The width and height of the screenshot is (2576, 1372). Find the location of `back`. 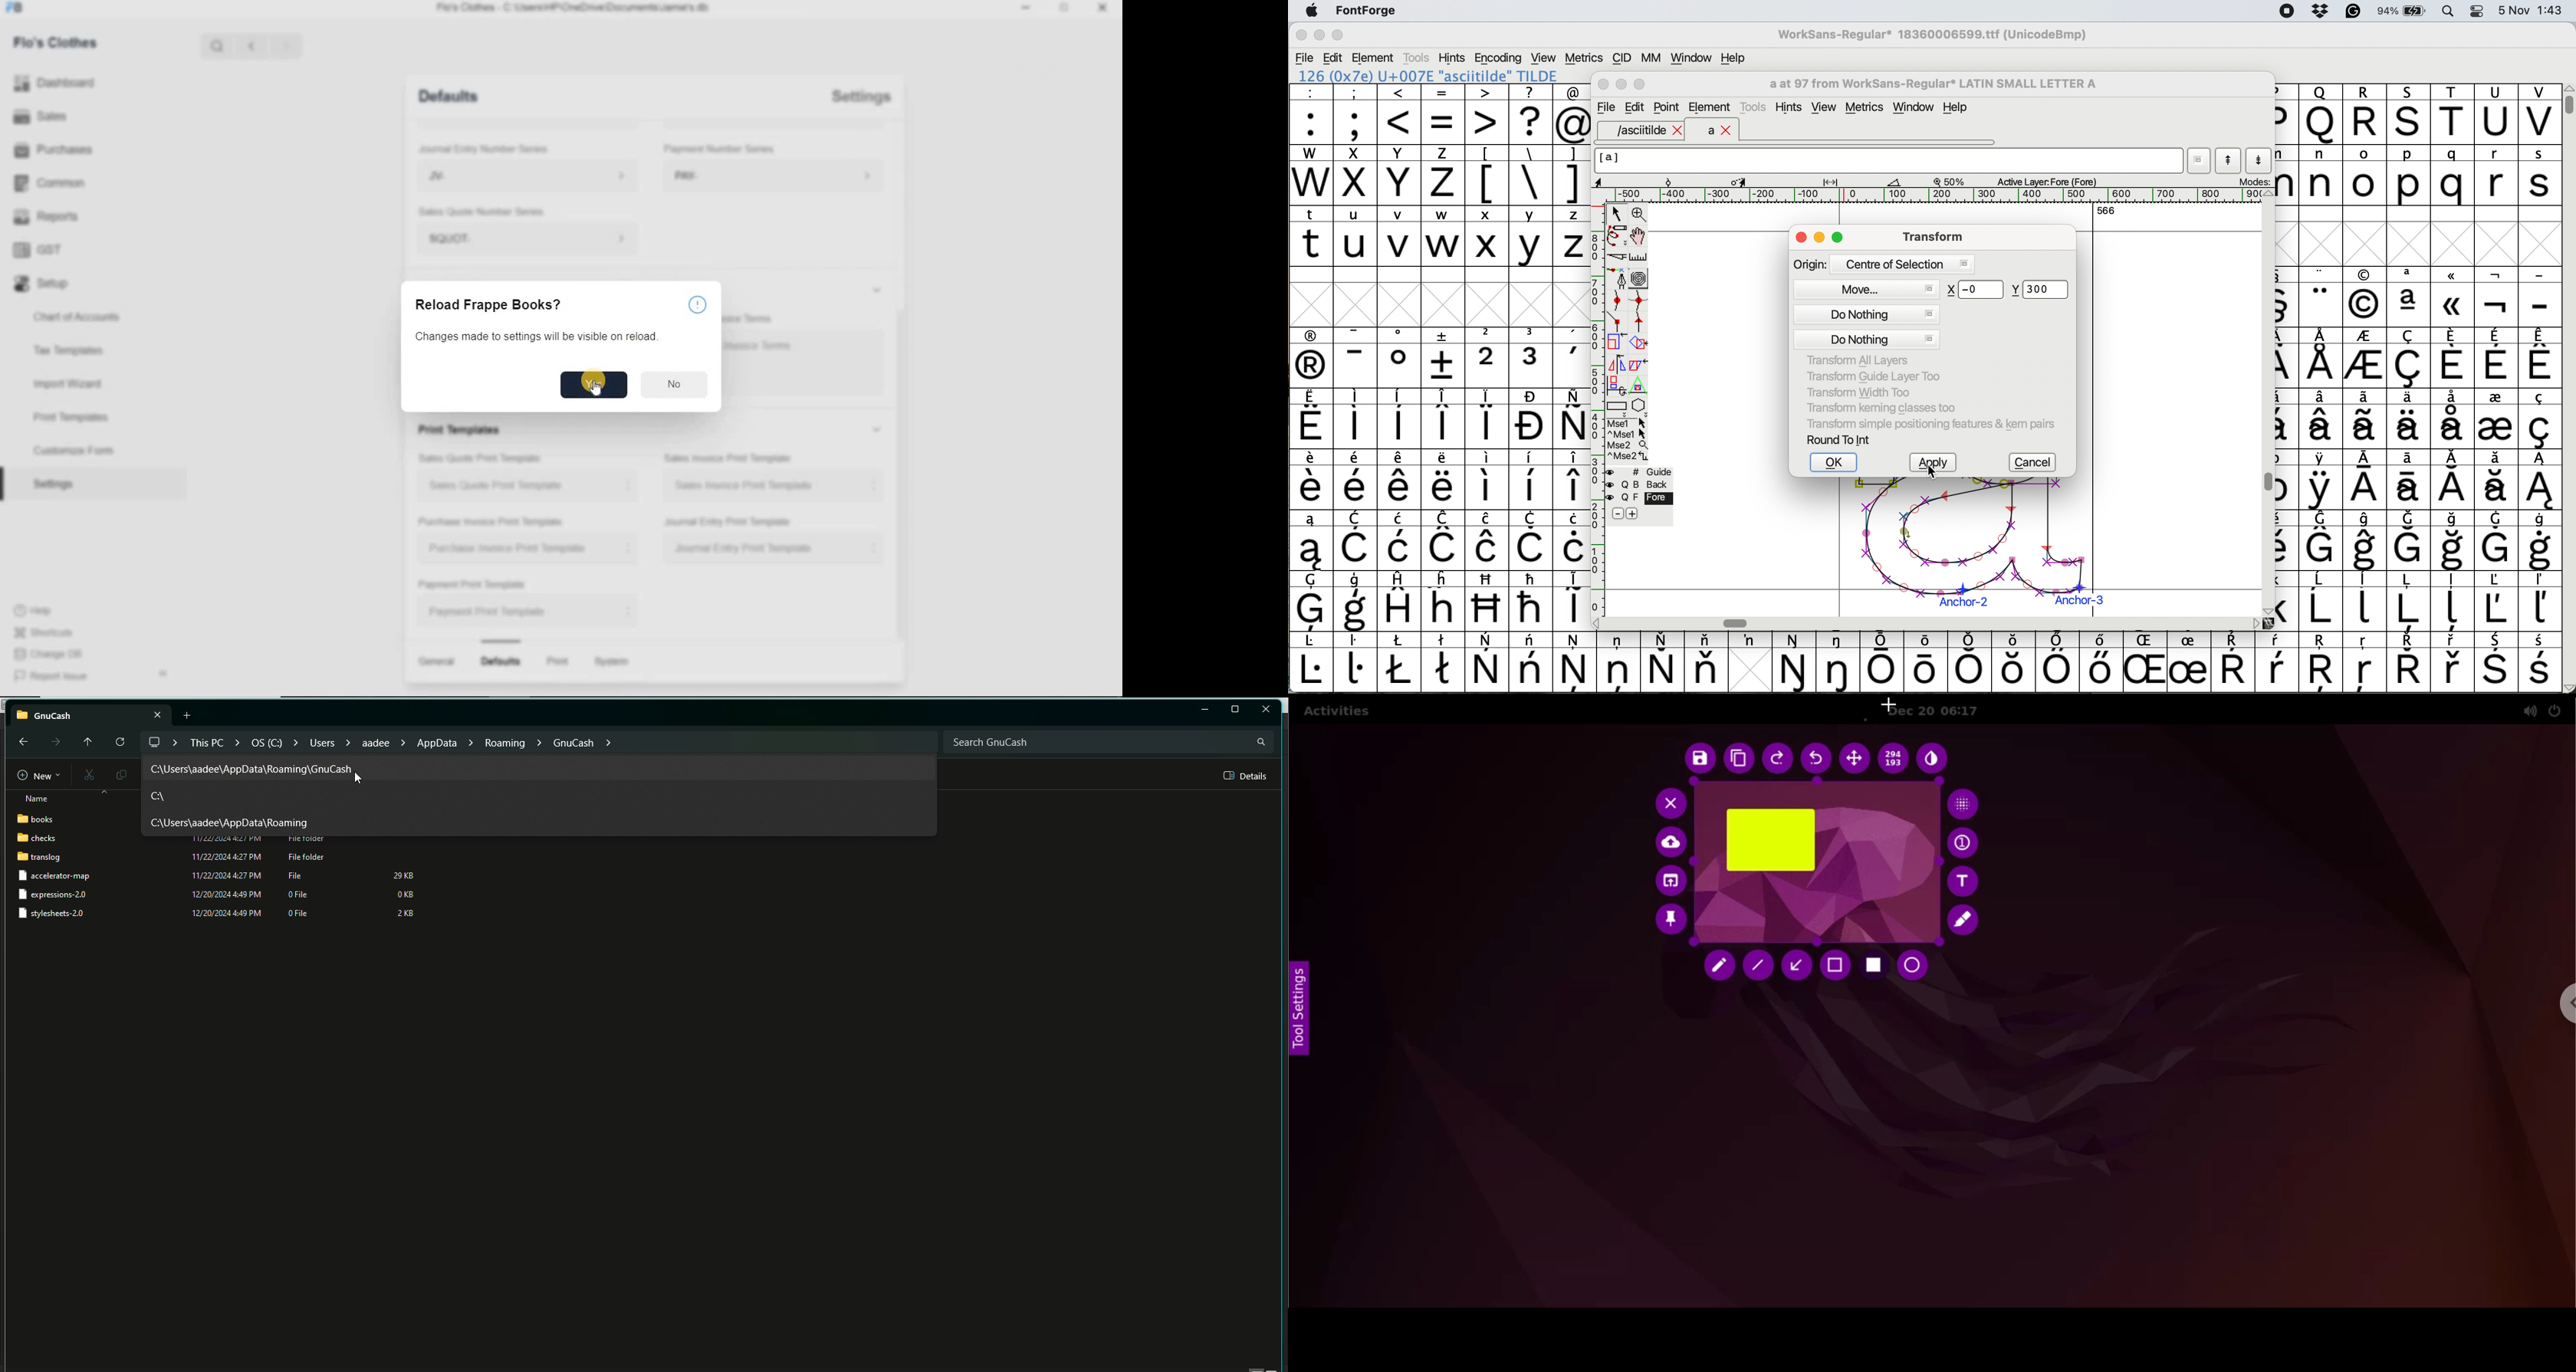

back is located at coordinates (21, 741).